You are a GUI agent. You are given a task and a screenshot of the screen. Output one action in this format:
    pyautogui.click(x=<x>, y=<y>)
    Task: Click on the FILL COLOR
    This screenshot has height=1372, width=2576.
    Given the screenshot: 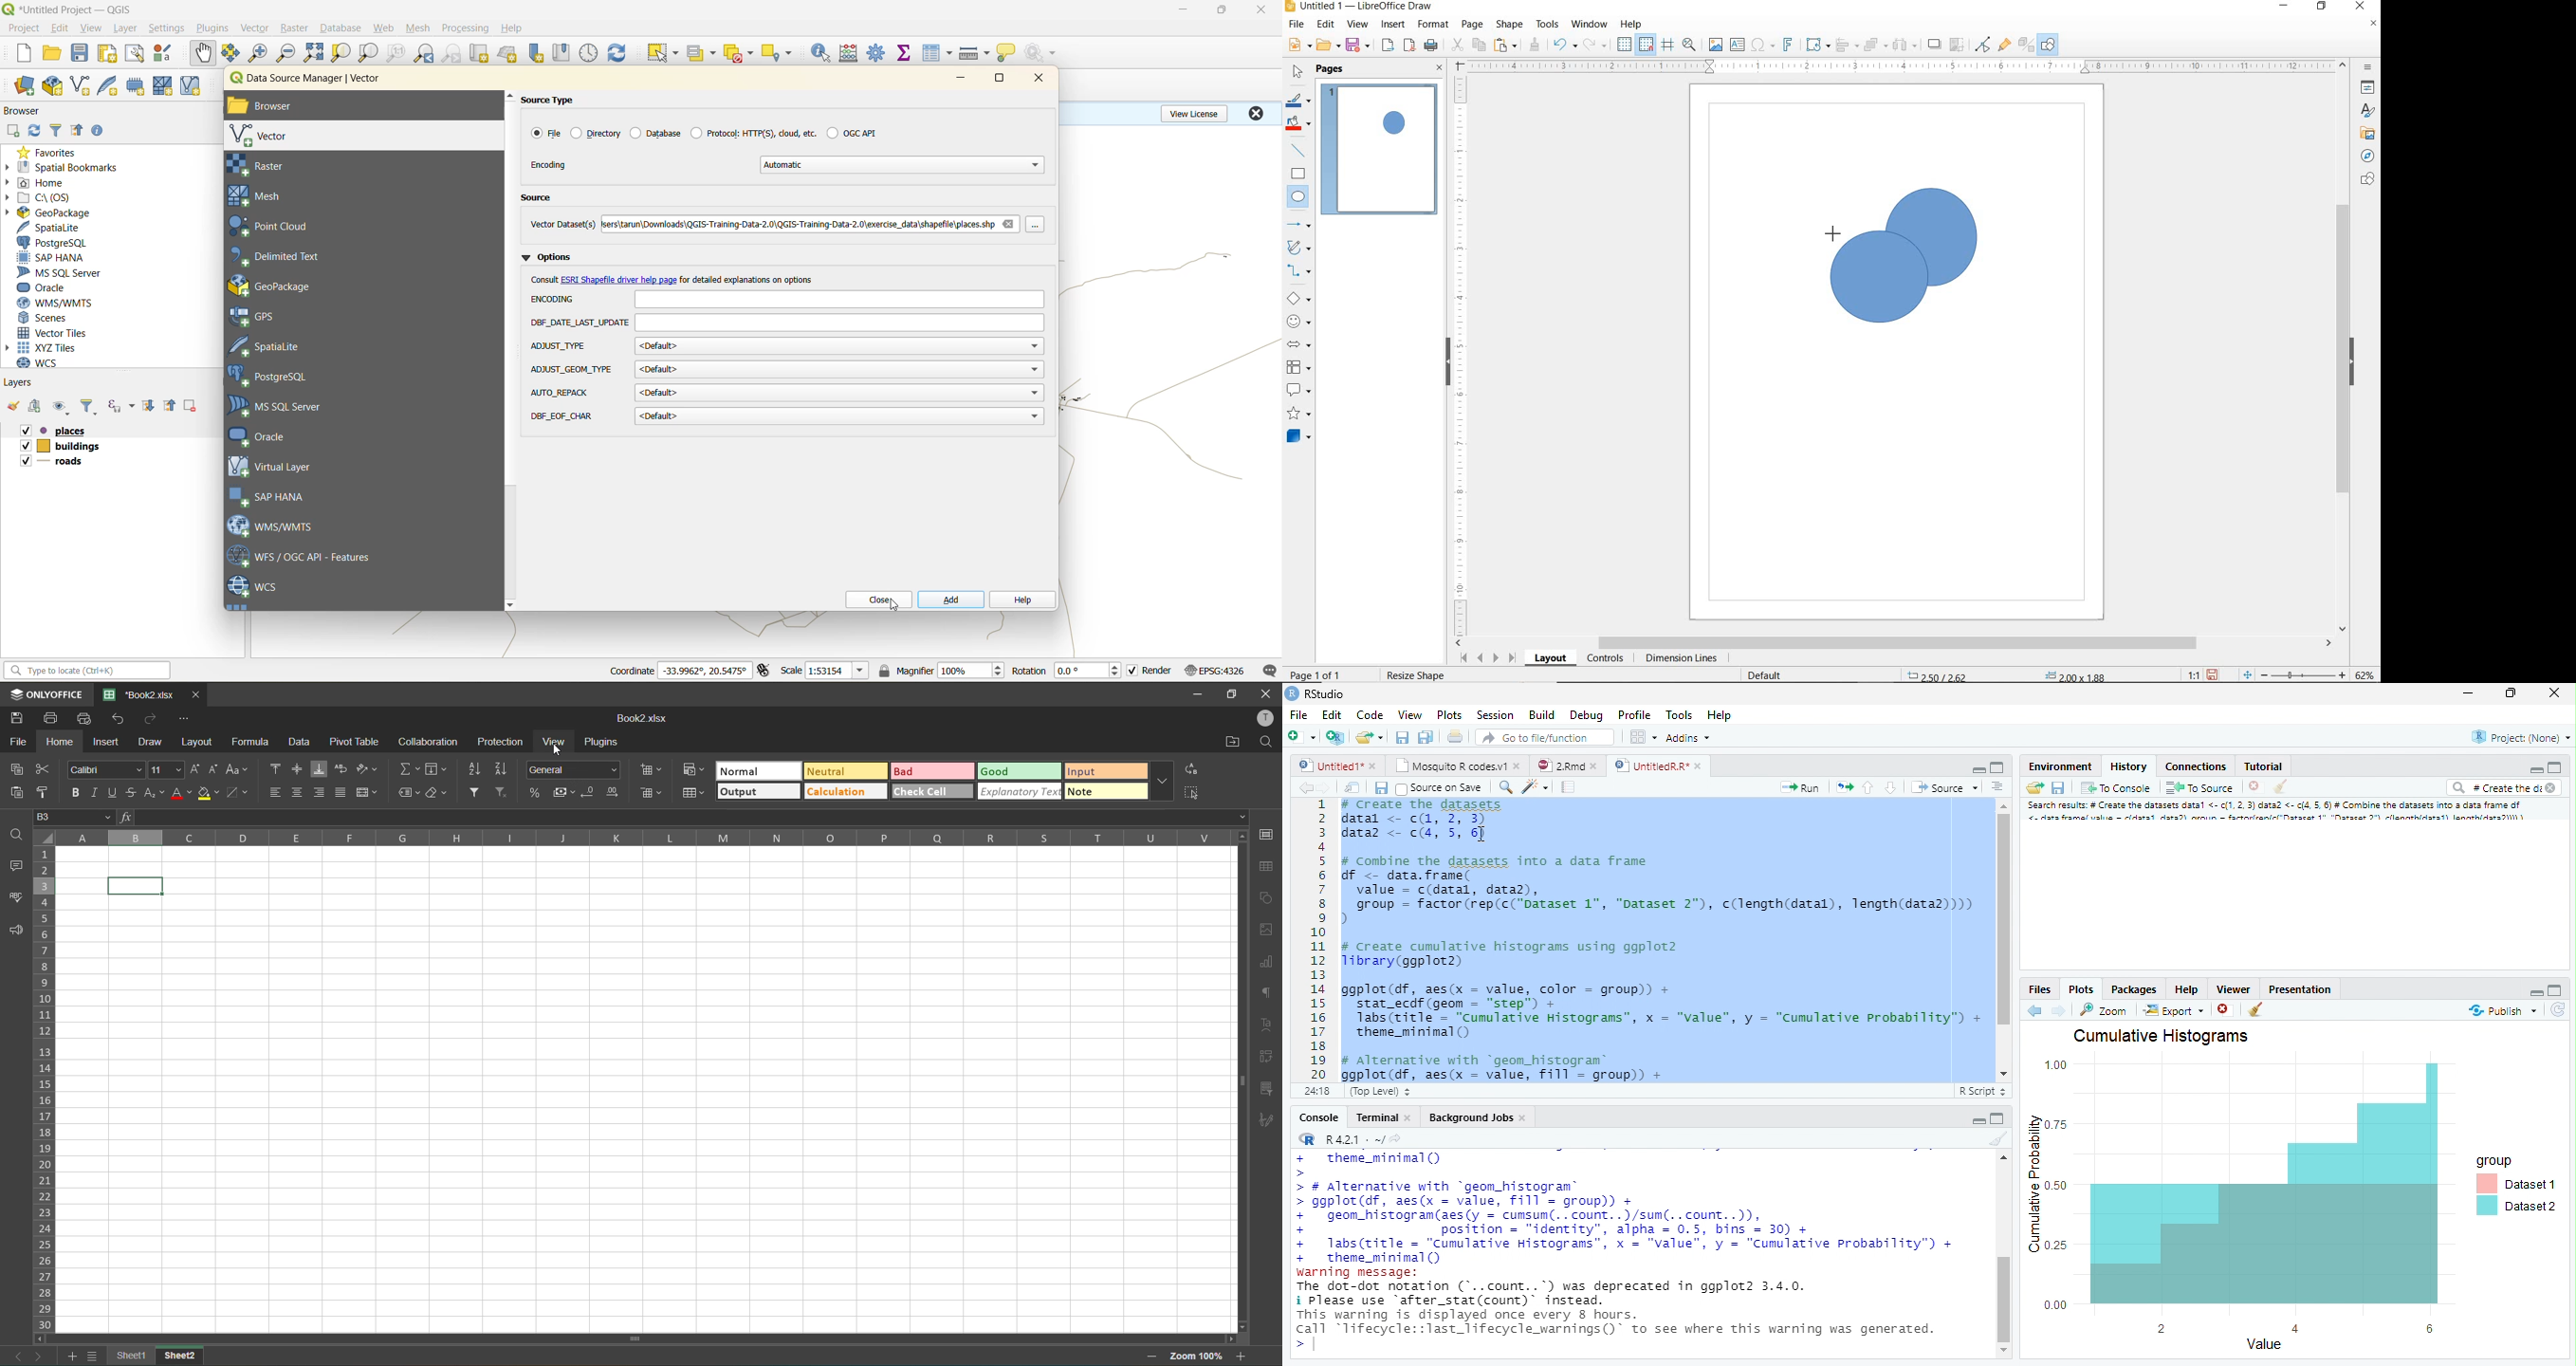 What is the action you would take?
    pyautogui.click(x=1299, y=124)
    